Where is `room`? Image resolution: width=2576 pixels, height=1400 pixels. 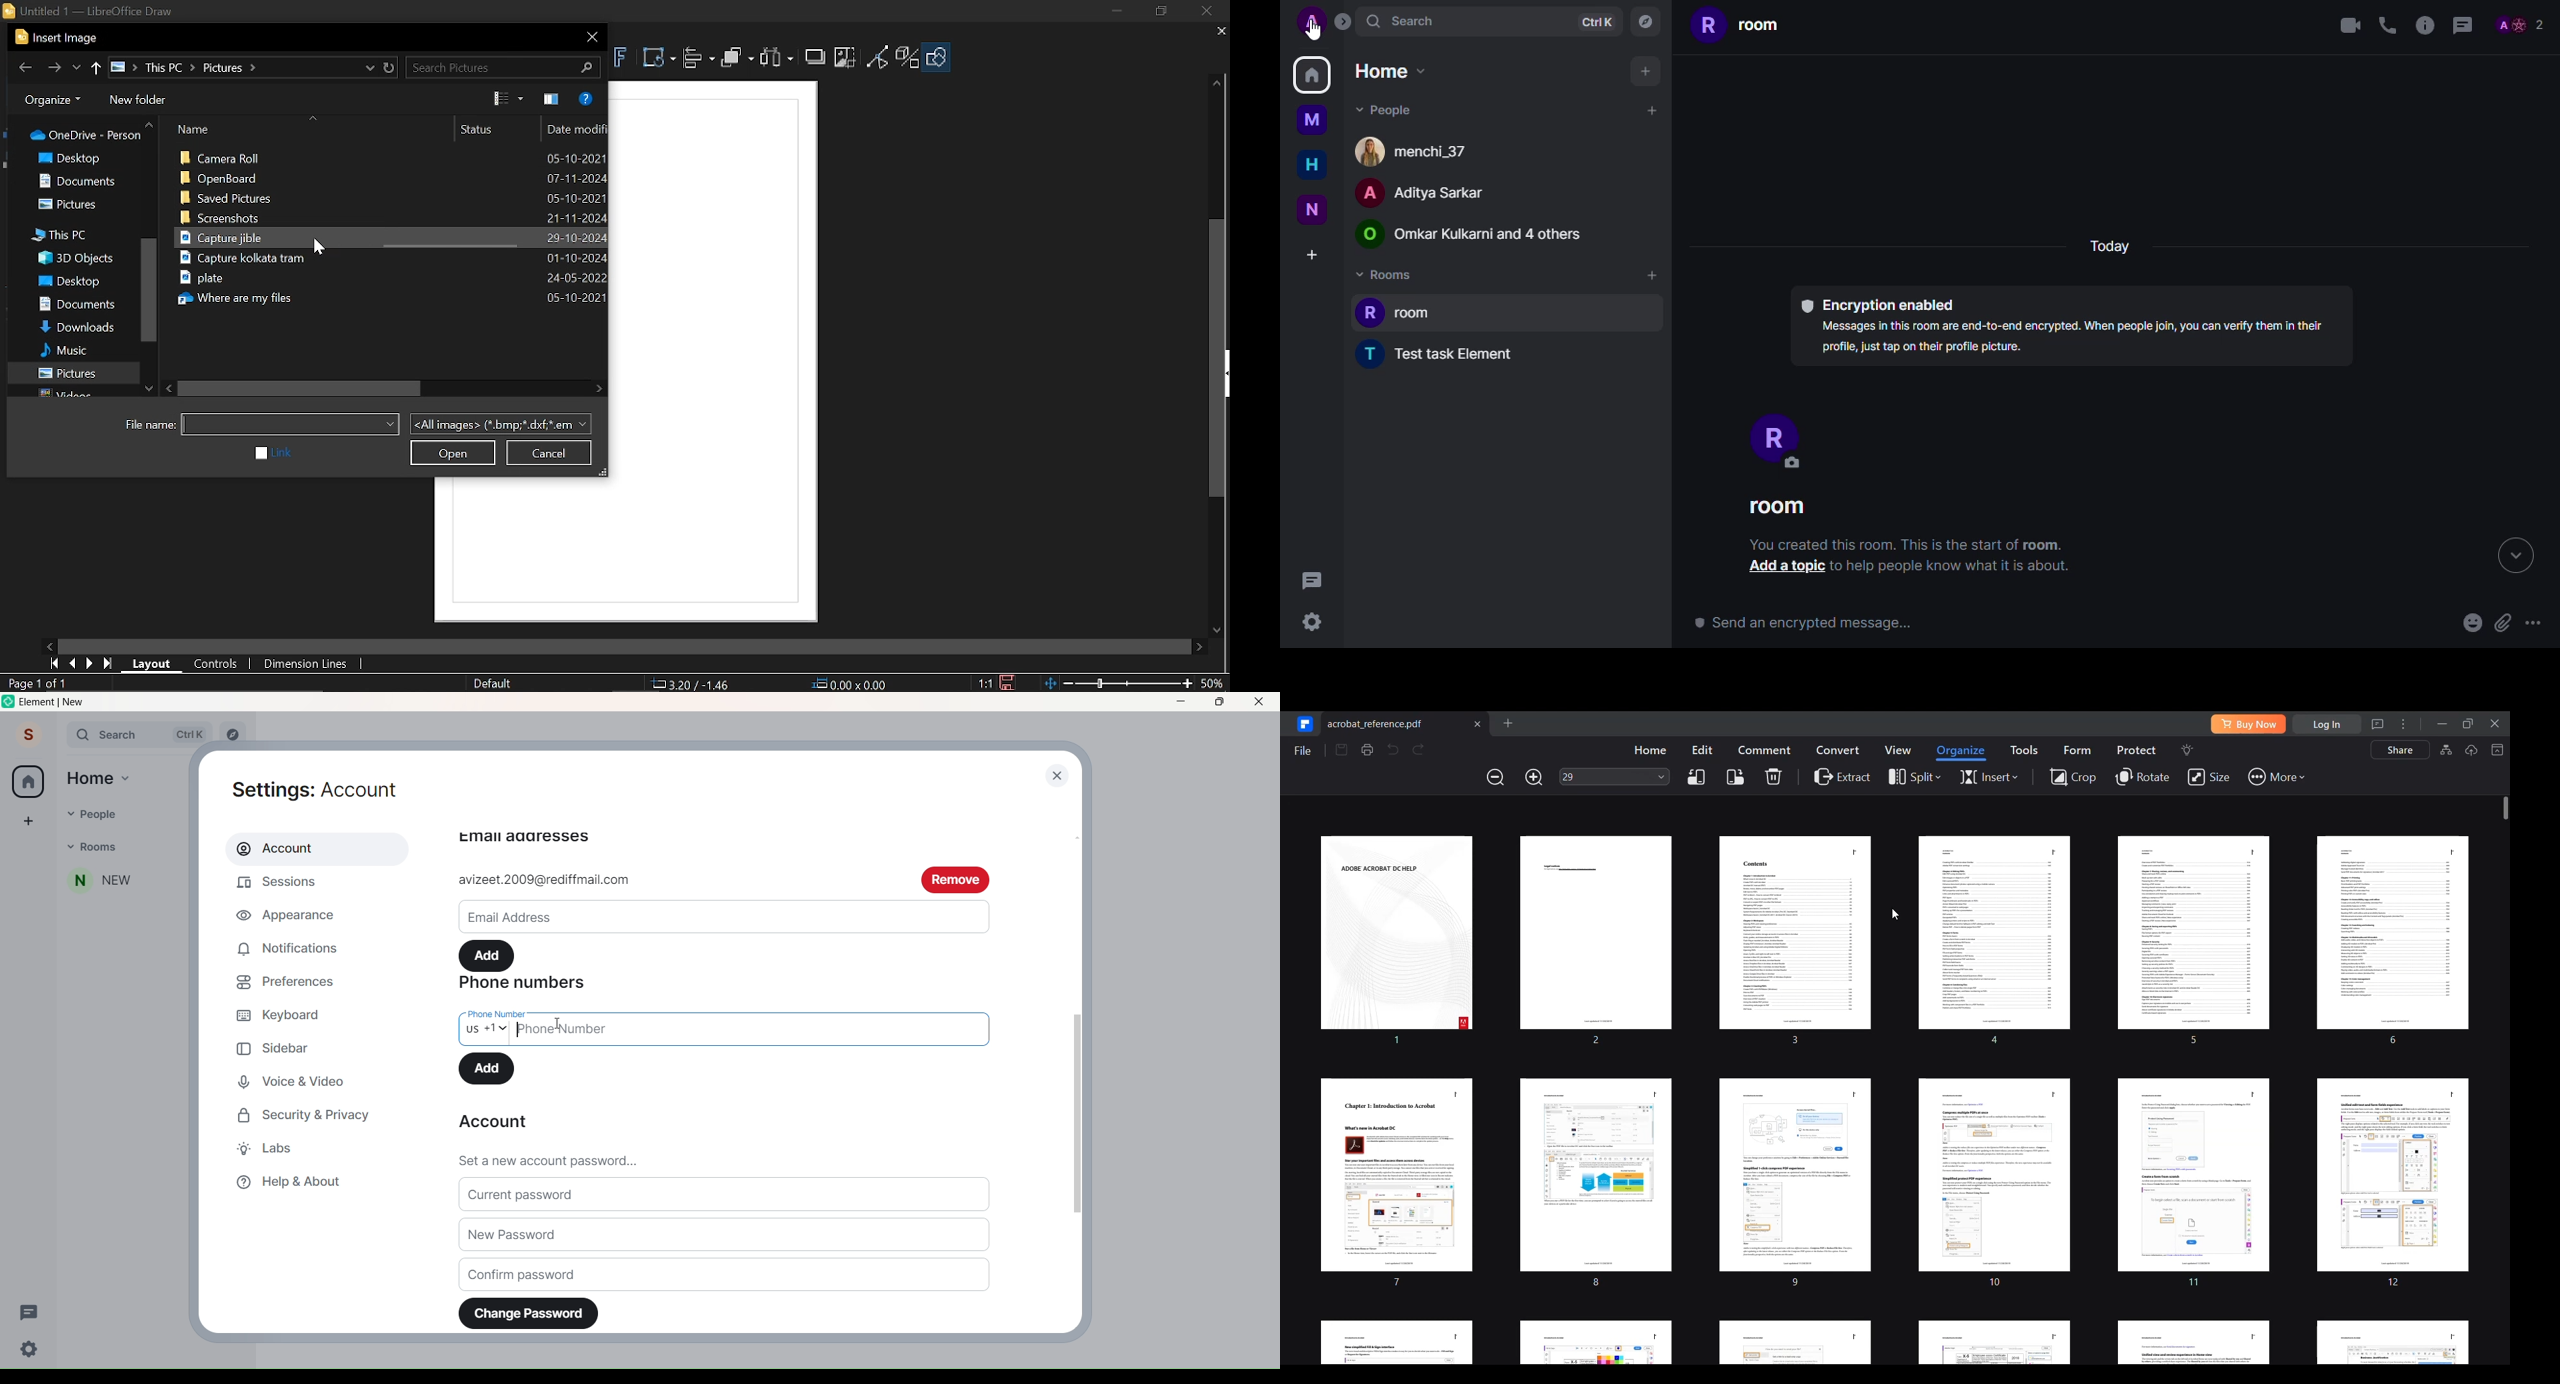
room is located at coordinates (1403, 313).